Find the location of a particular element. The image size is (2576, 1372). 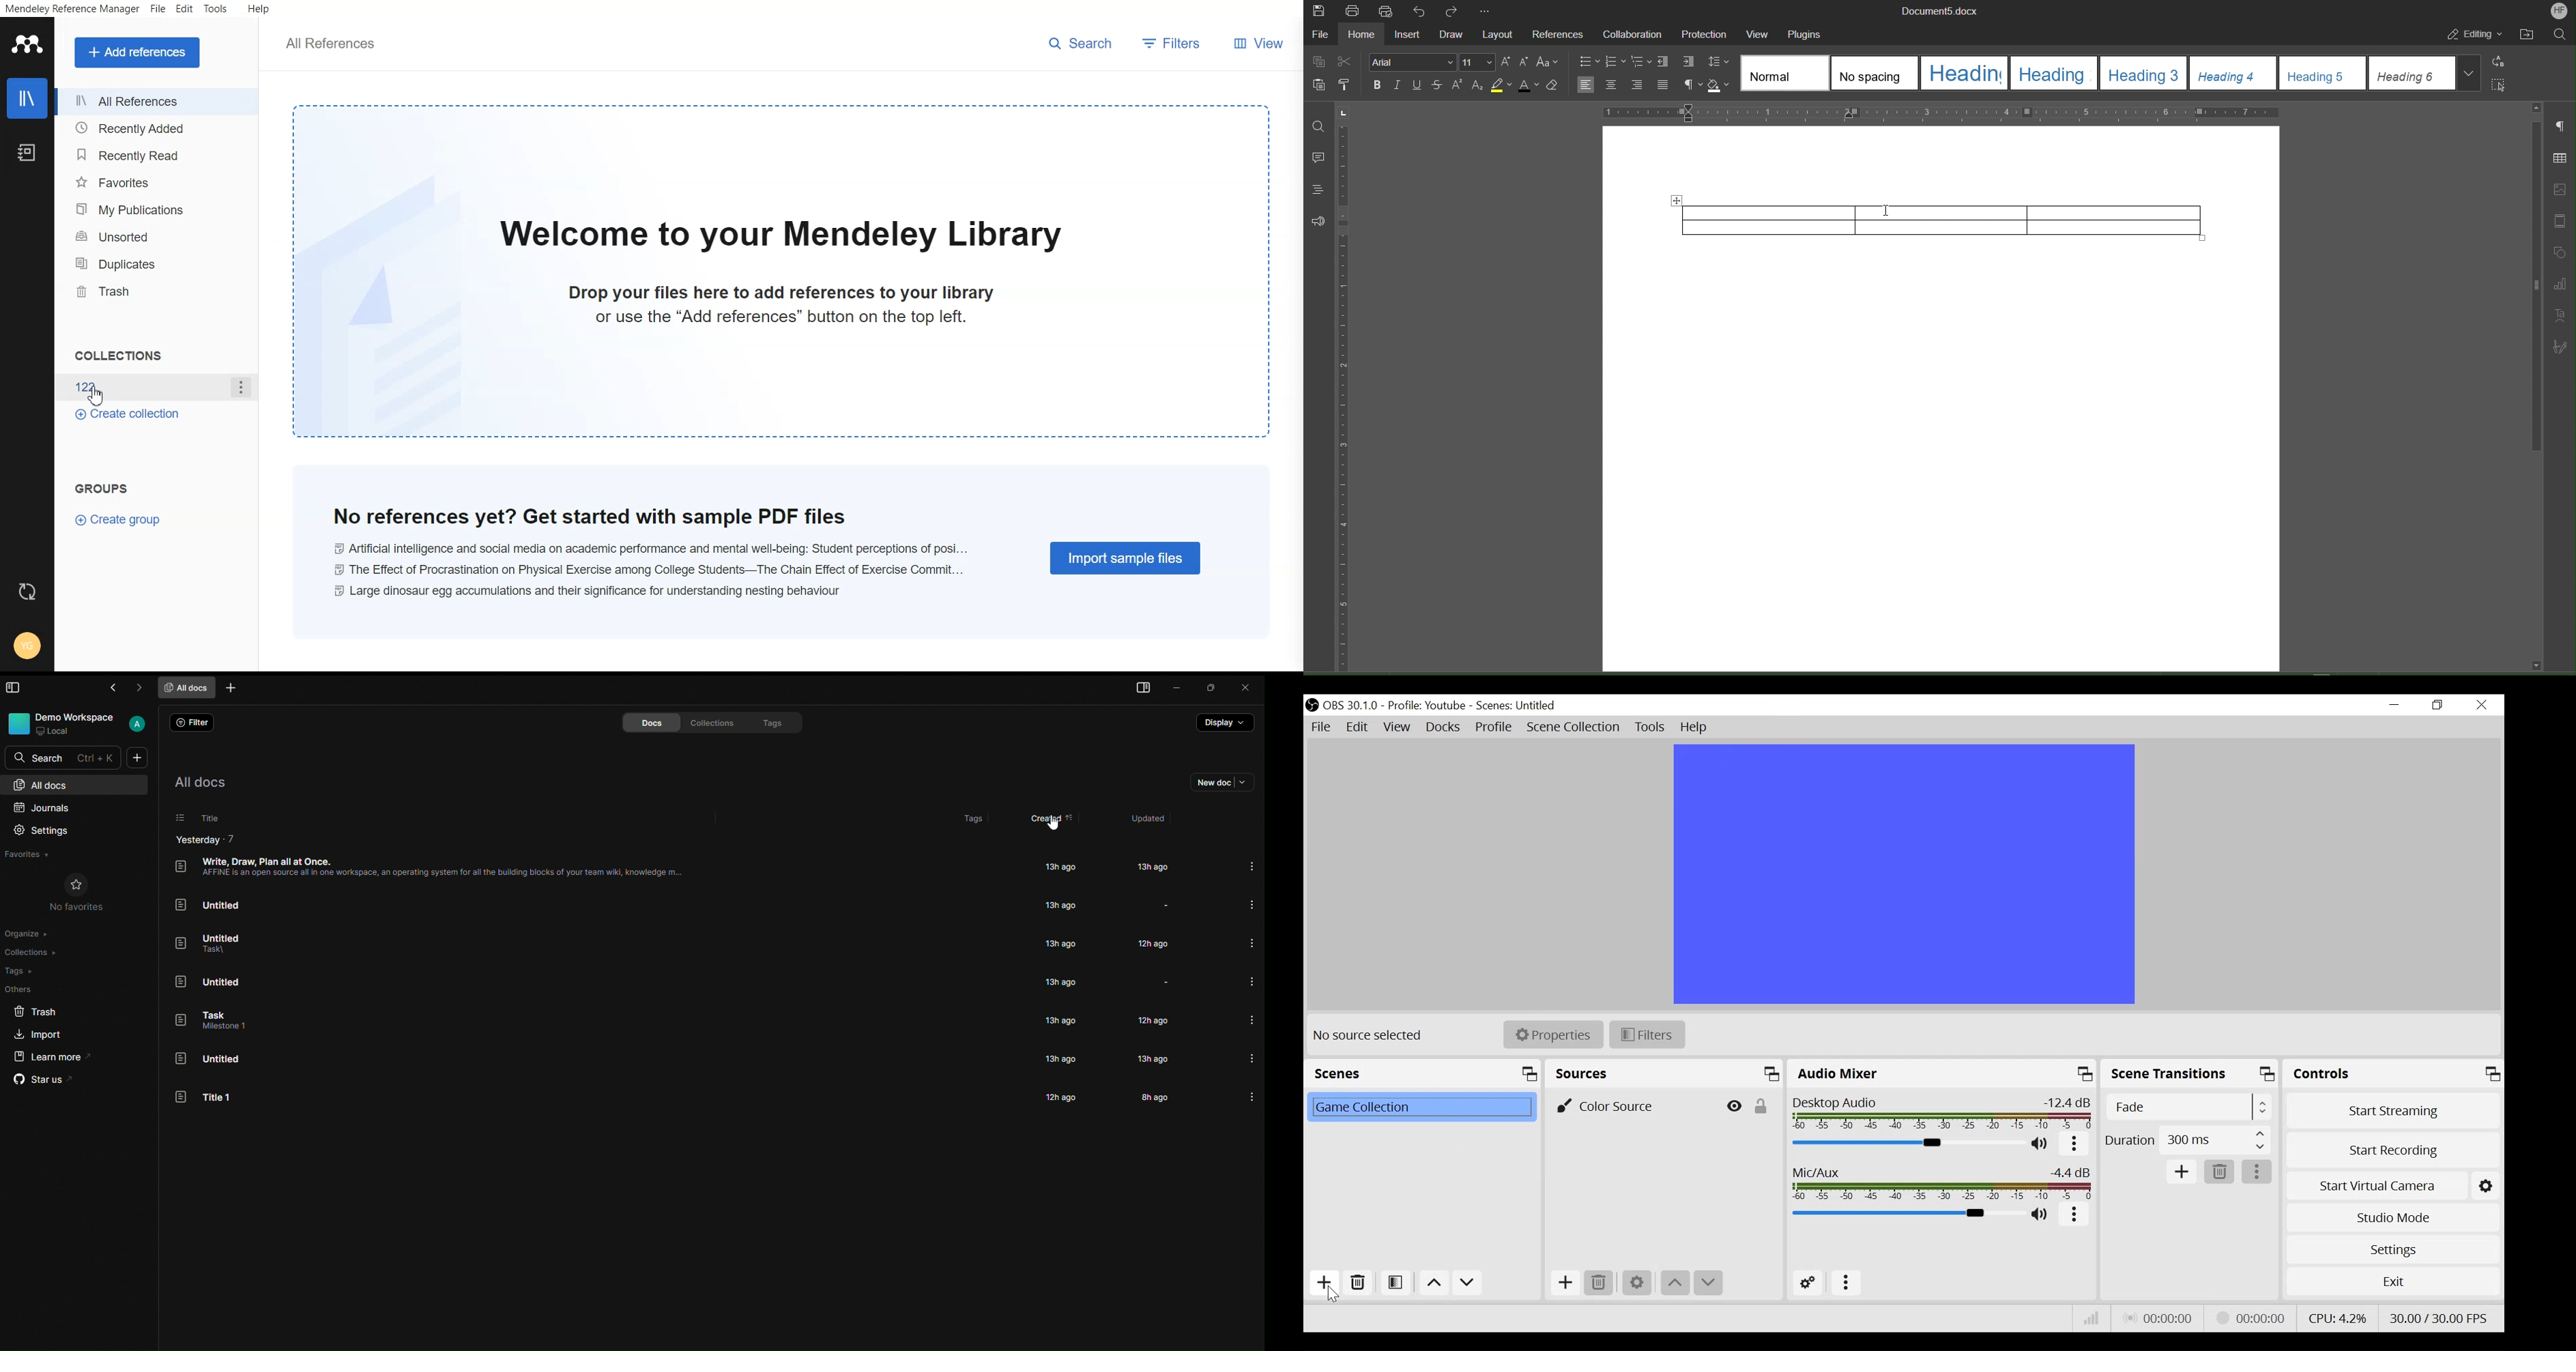

Superscript is located at coordinates (1458, 86).